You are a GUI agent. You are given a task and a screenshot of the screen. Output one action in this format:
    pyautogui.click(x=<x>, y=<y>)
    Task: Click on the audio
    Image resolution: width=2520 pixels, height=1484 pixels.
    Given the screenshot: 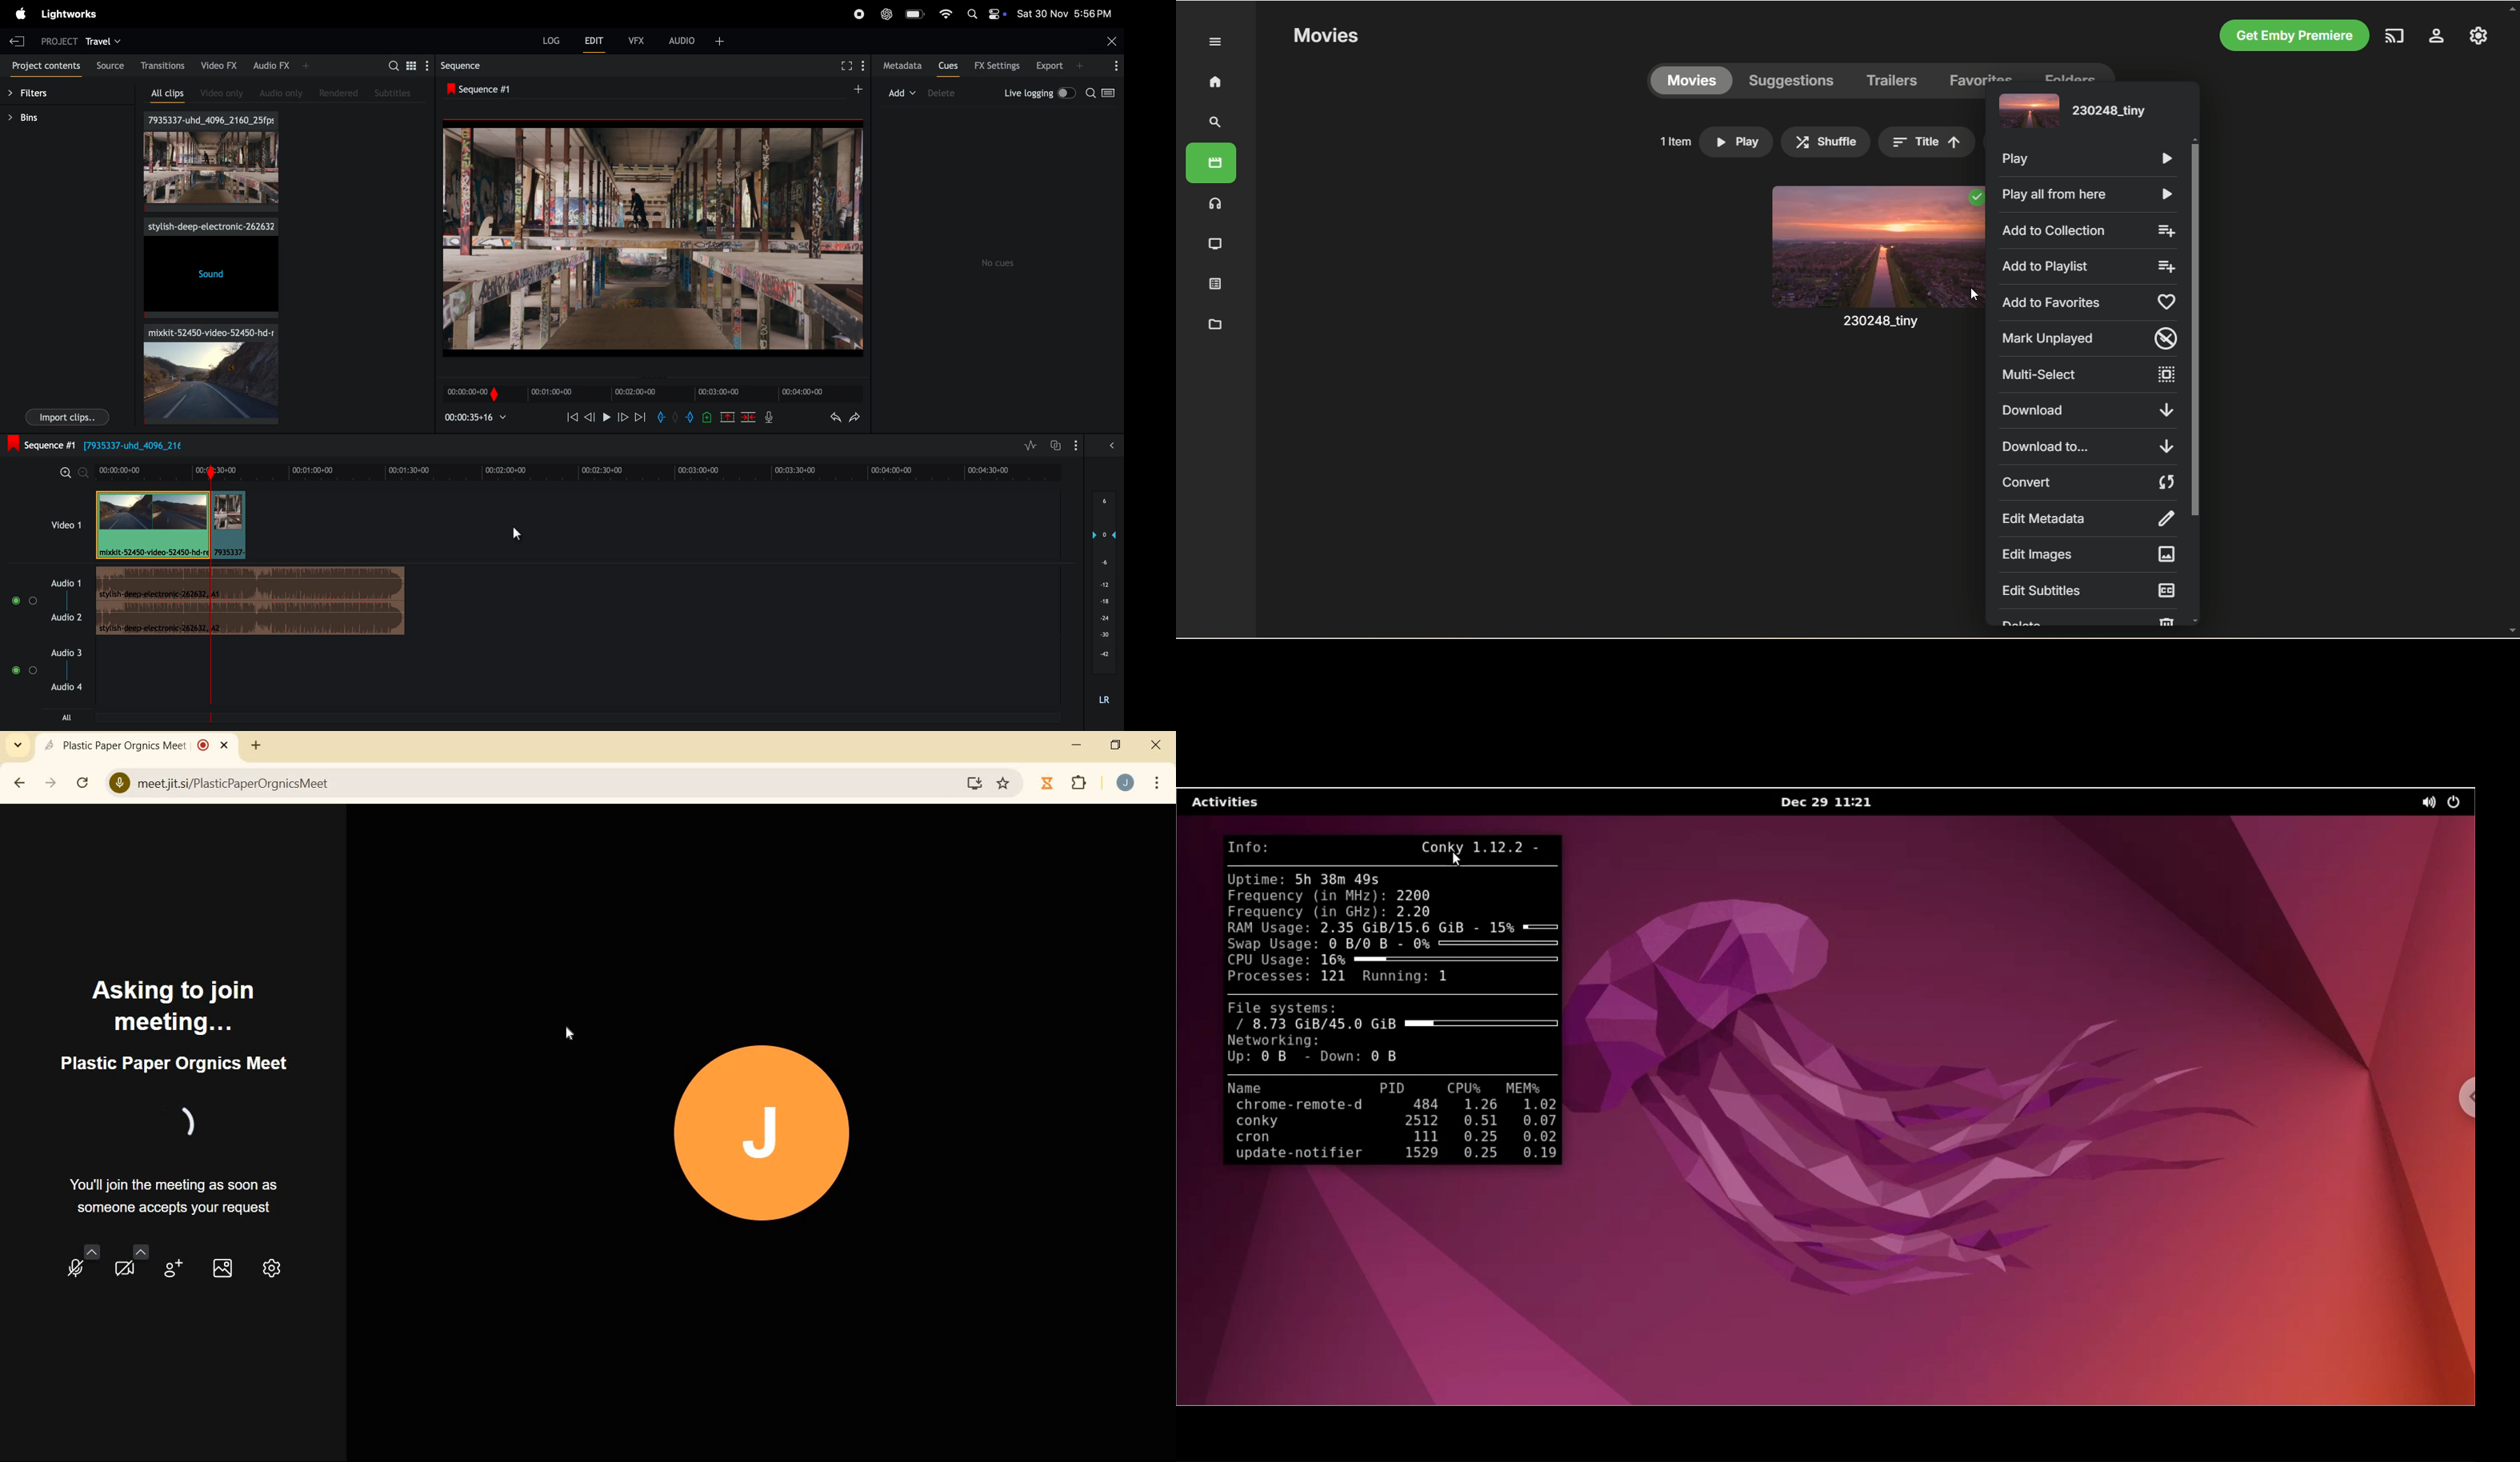 What is the action you would take?
    pyautogui.click(x=697, y=39)
    